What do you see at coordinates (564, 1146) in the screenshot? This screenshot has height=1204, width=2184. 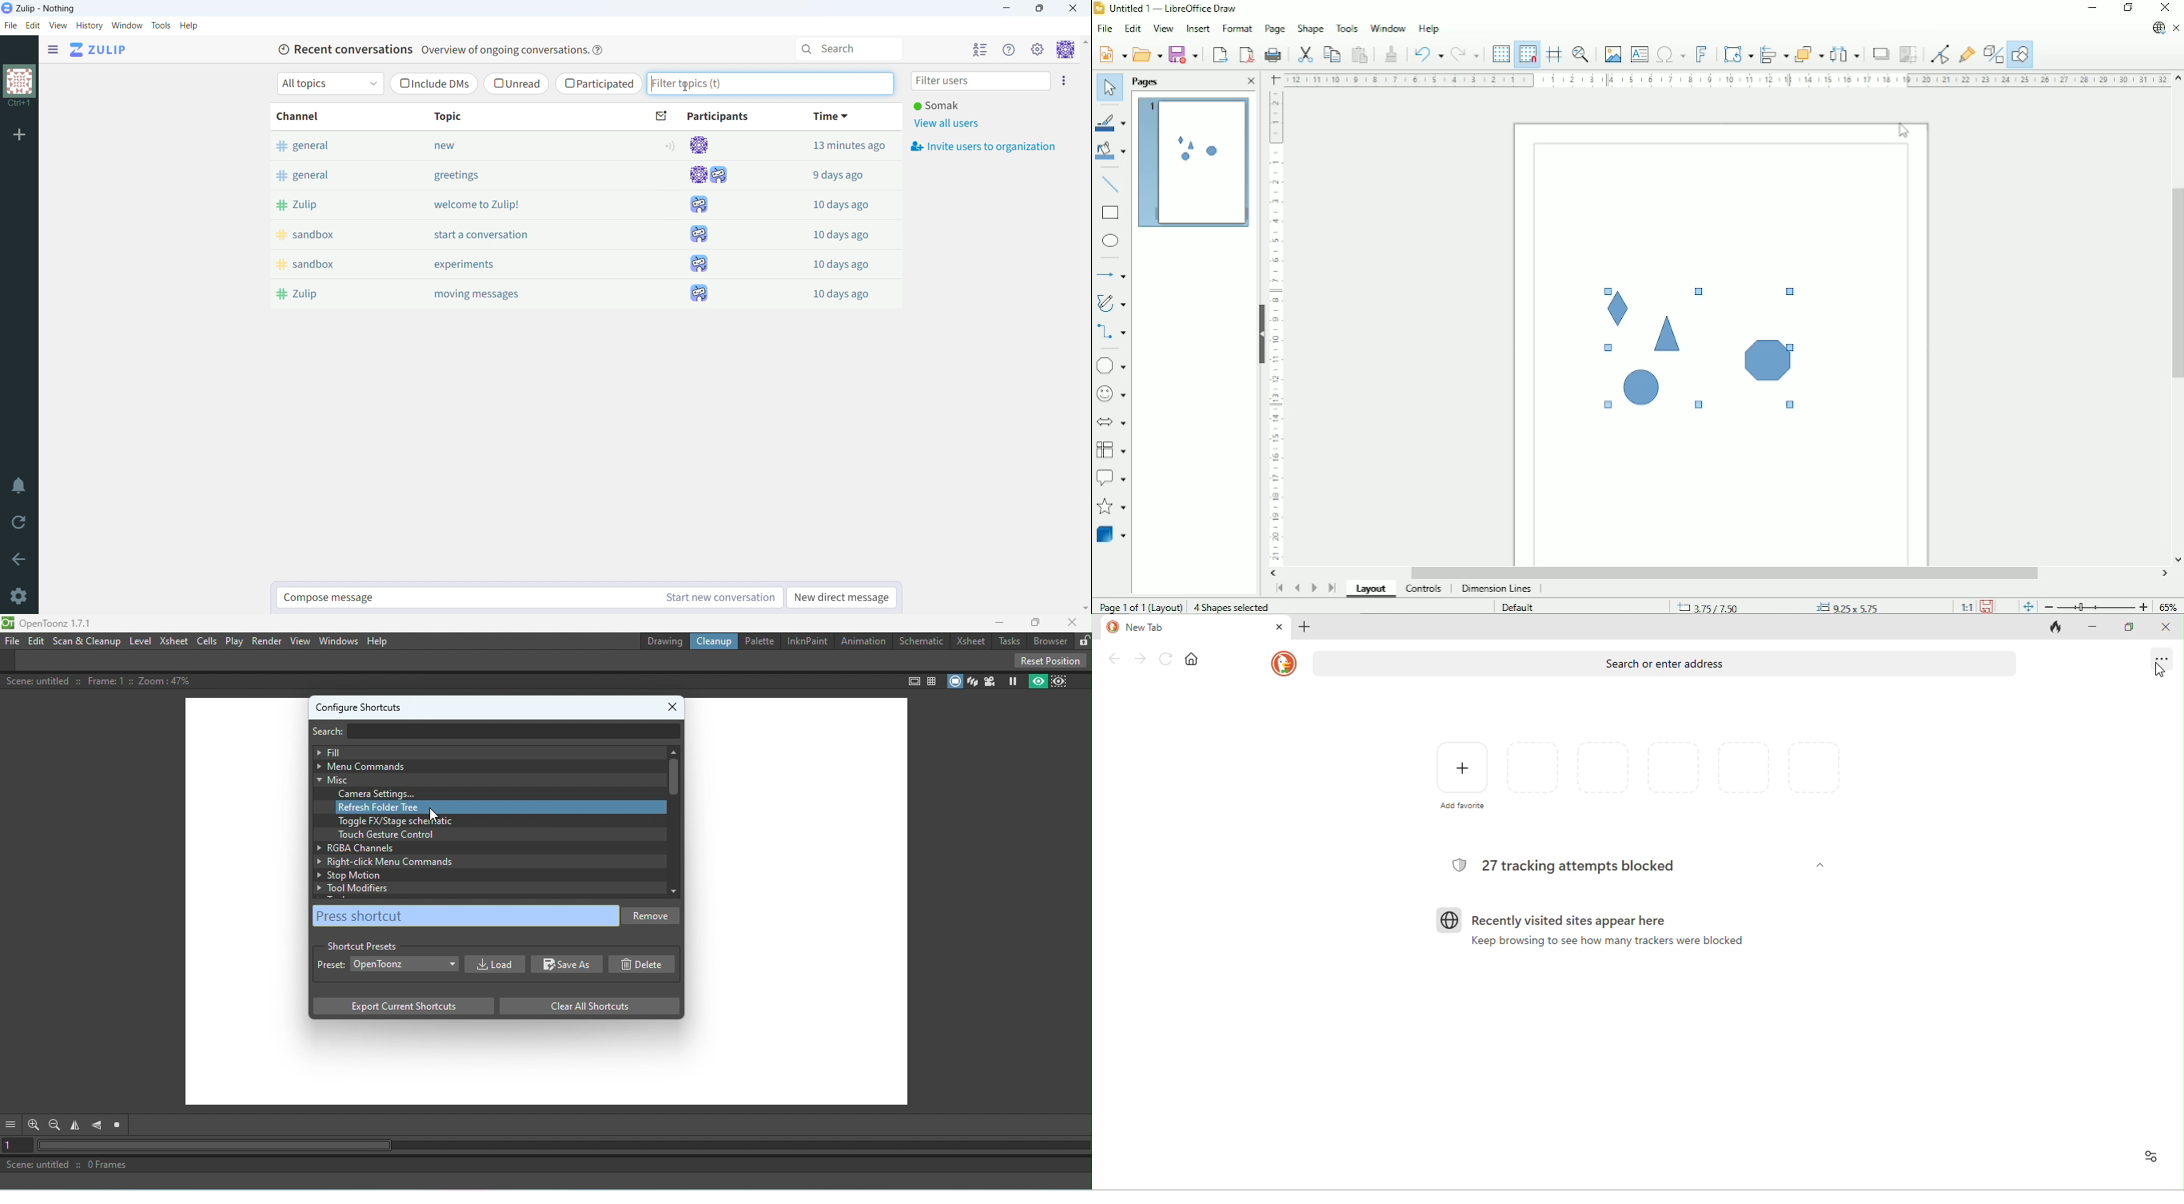 I see `Horizontal scroll bar` at bounding box center [564, 1146].